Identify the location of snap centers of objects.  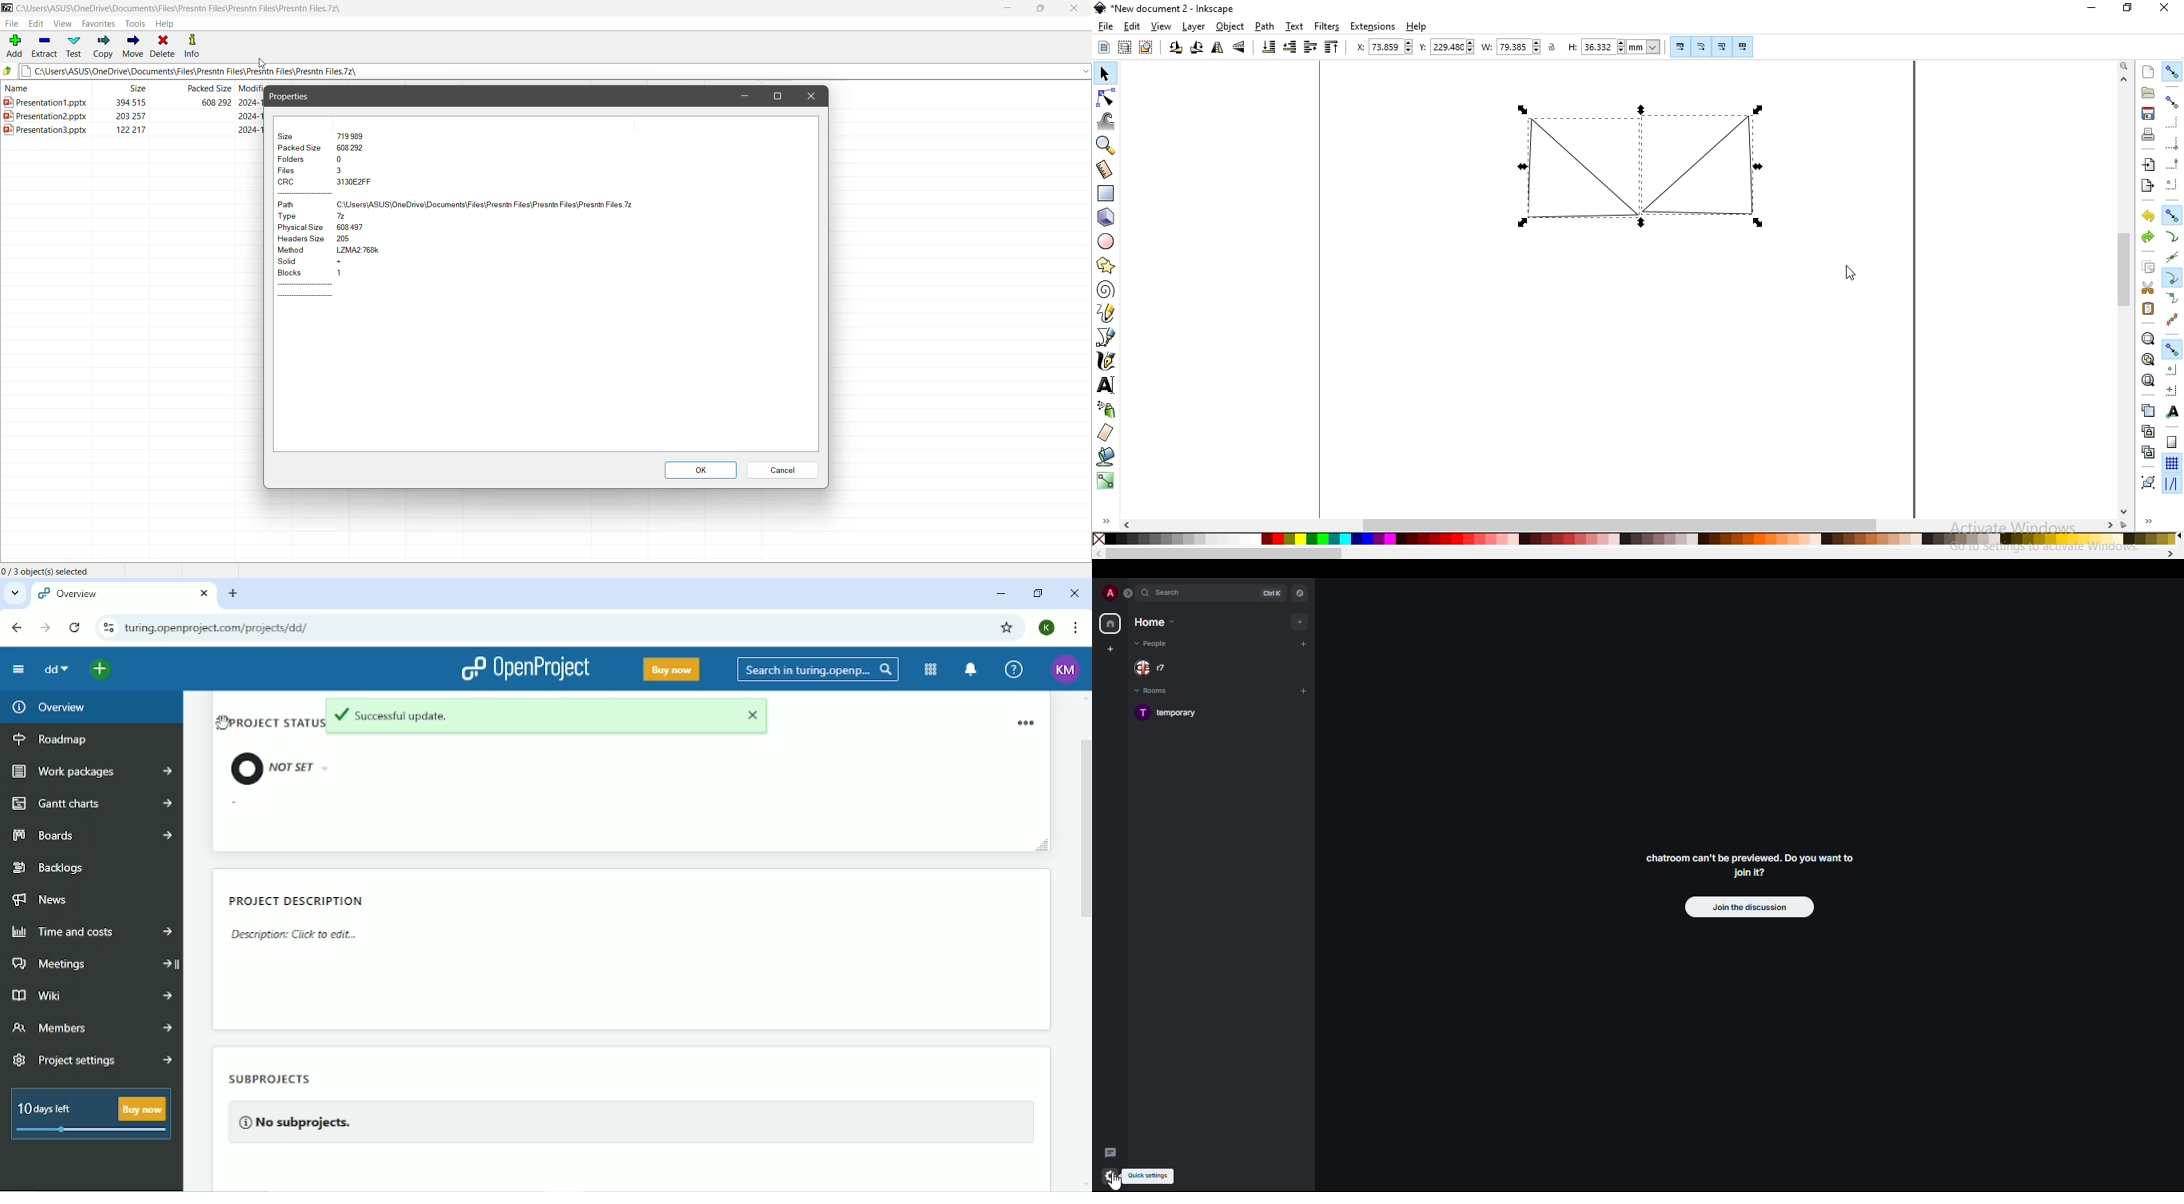
(2172, 369).